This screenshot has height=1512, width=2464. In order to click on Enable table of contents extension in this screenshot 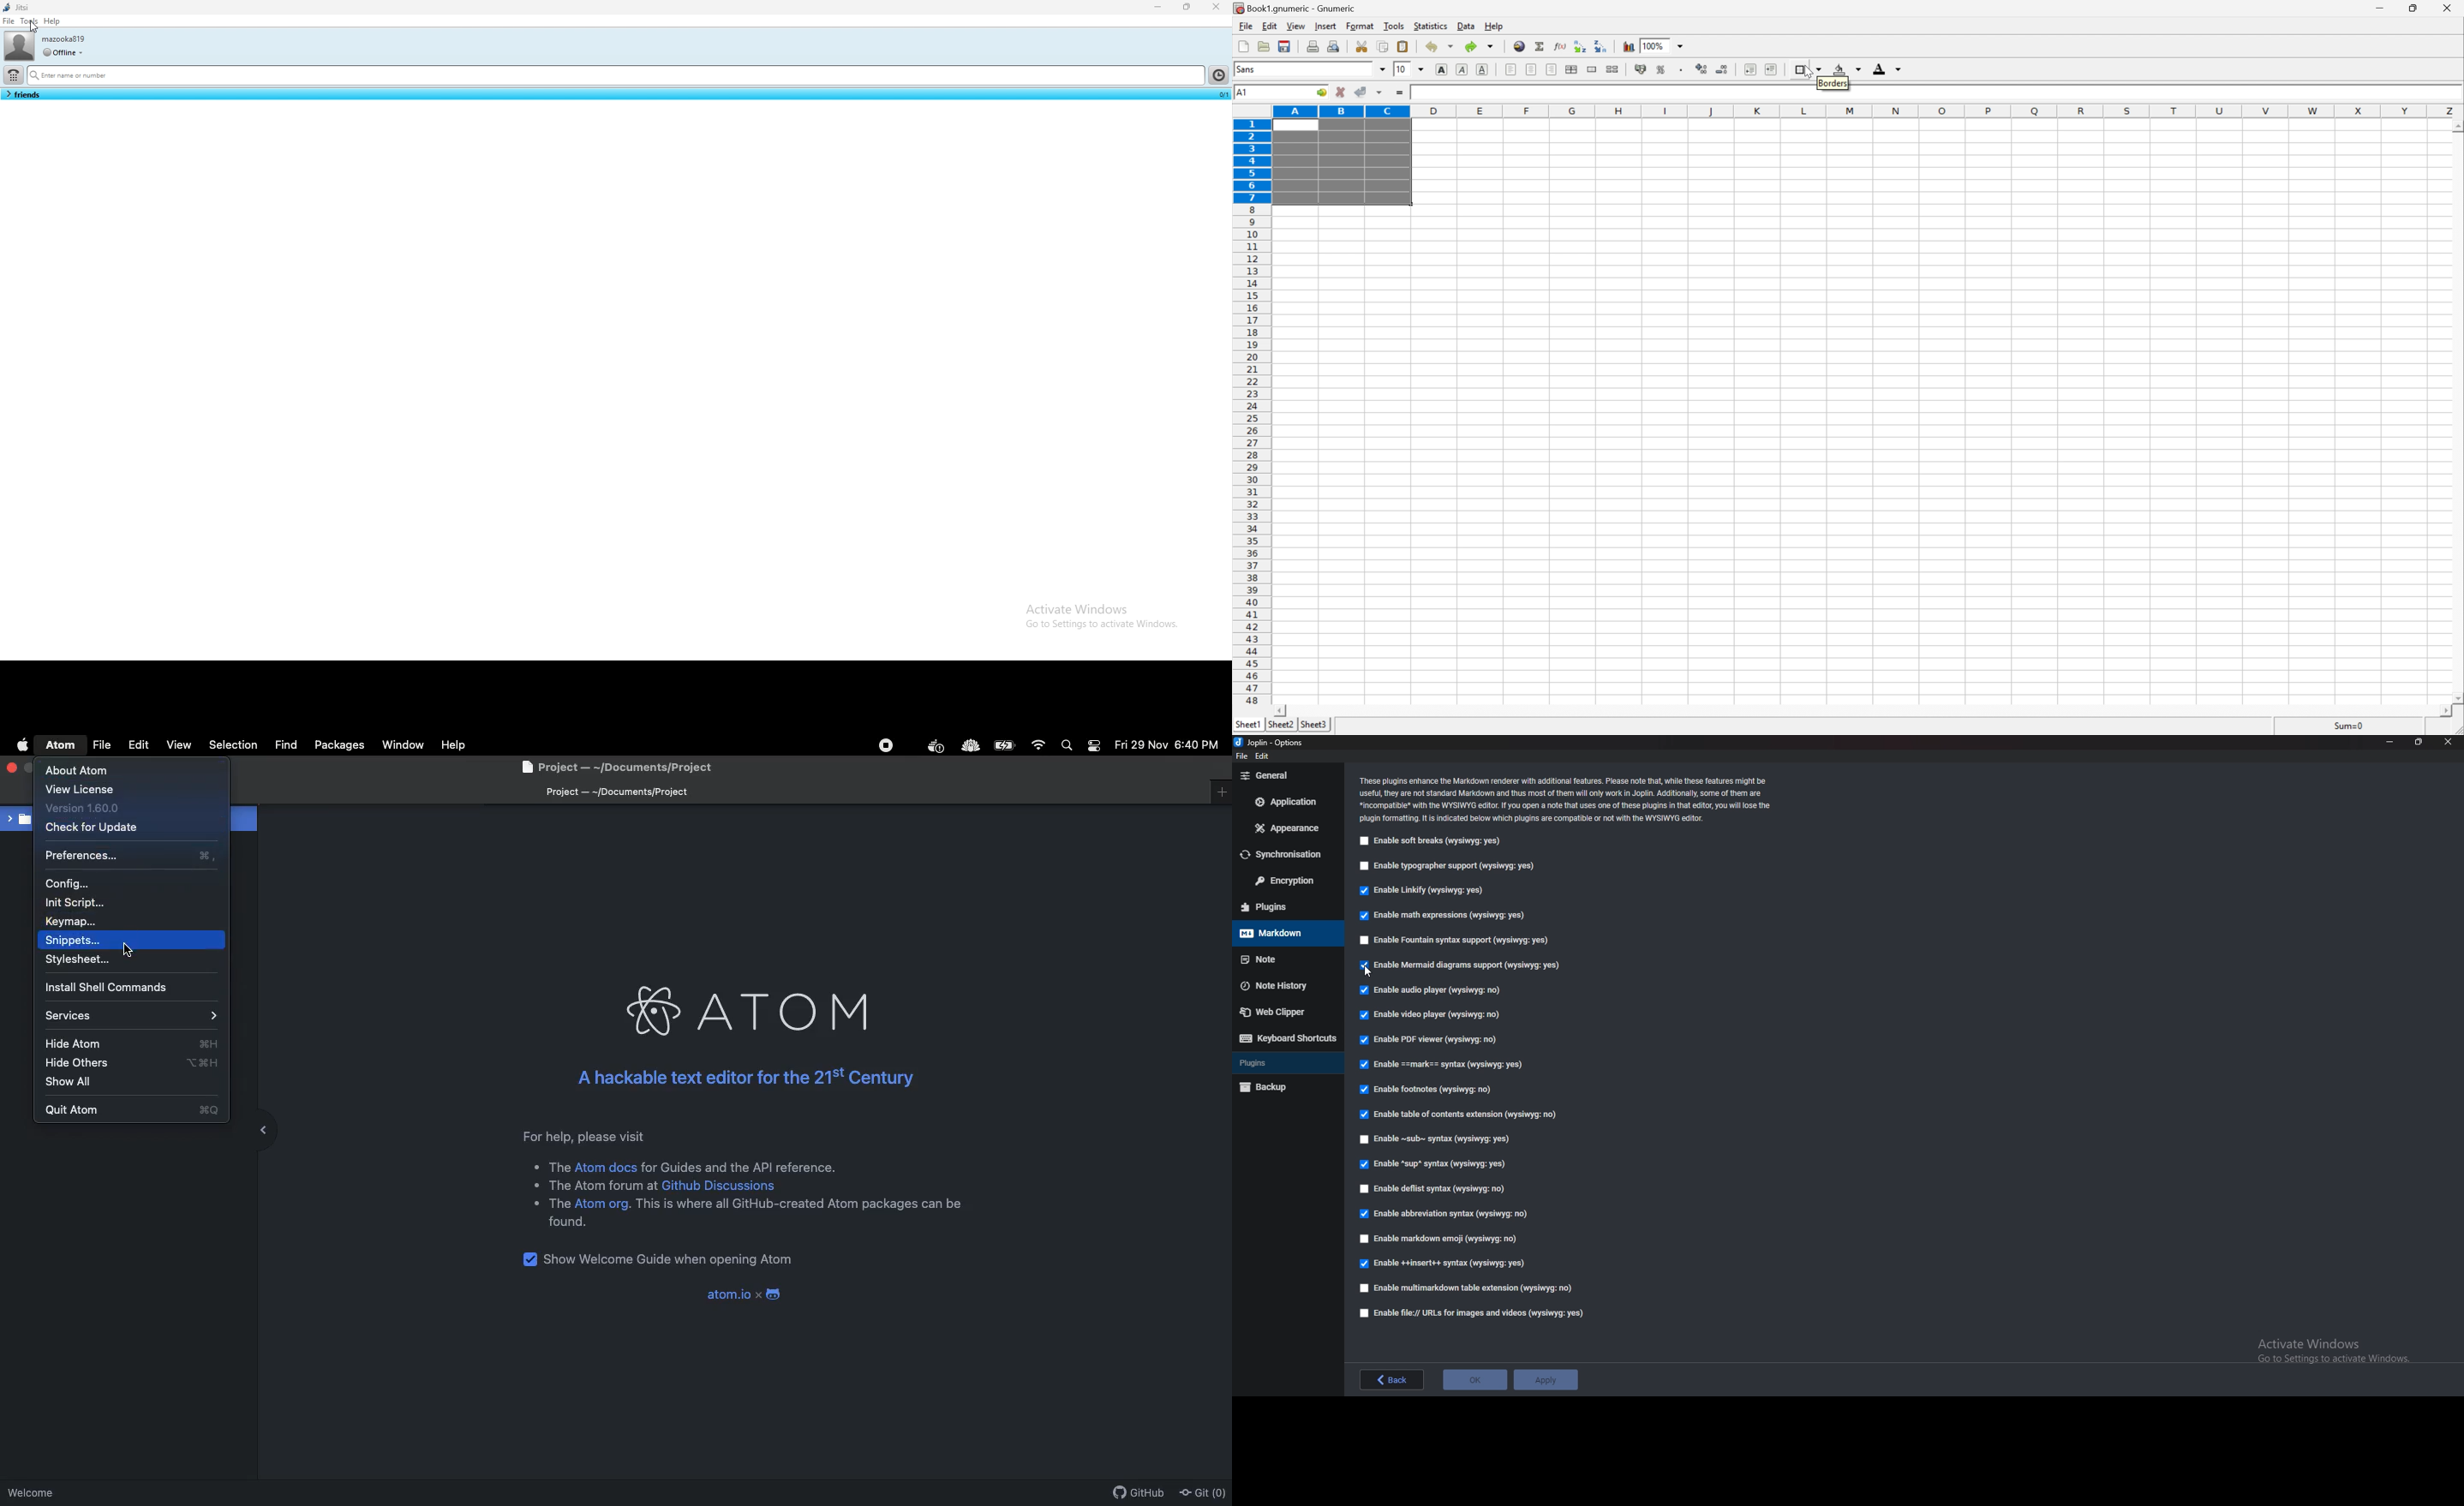, I will do `click(1462, 1114)`.